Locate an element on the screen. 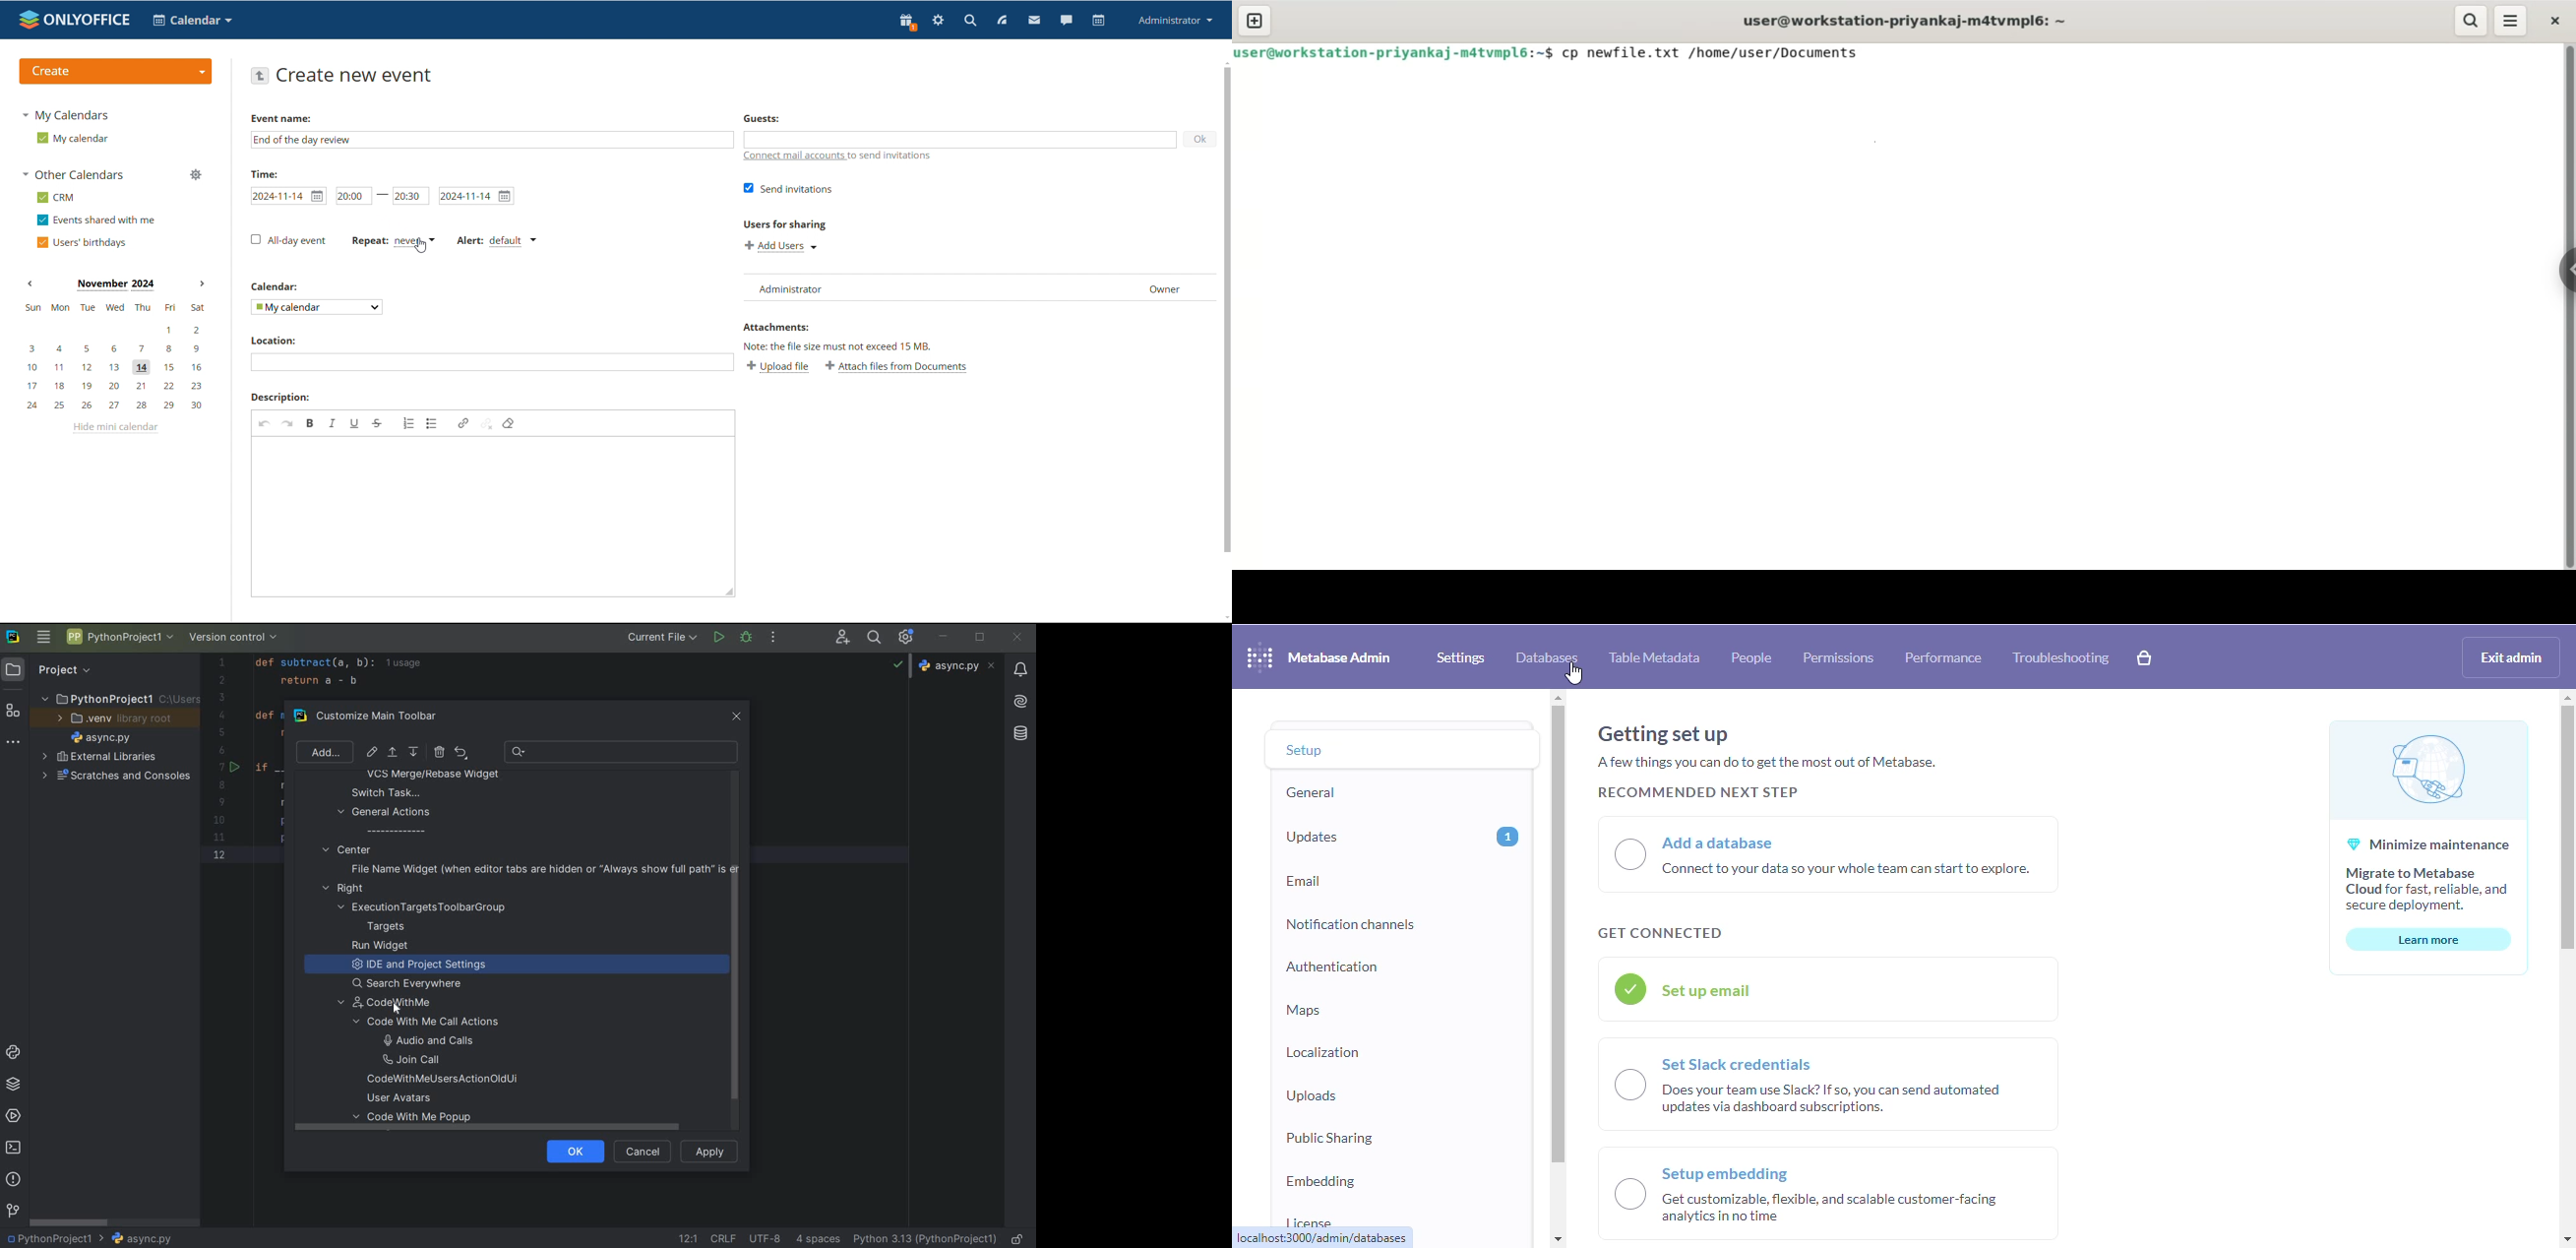  other calendars is located at coordinates (74, 174).